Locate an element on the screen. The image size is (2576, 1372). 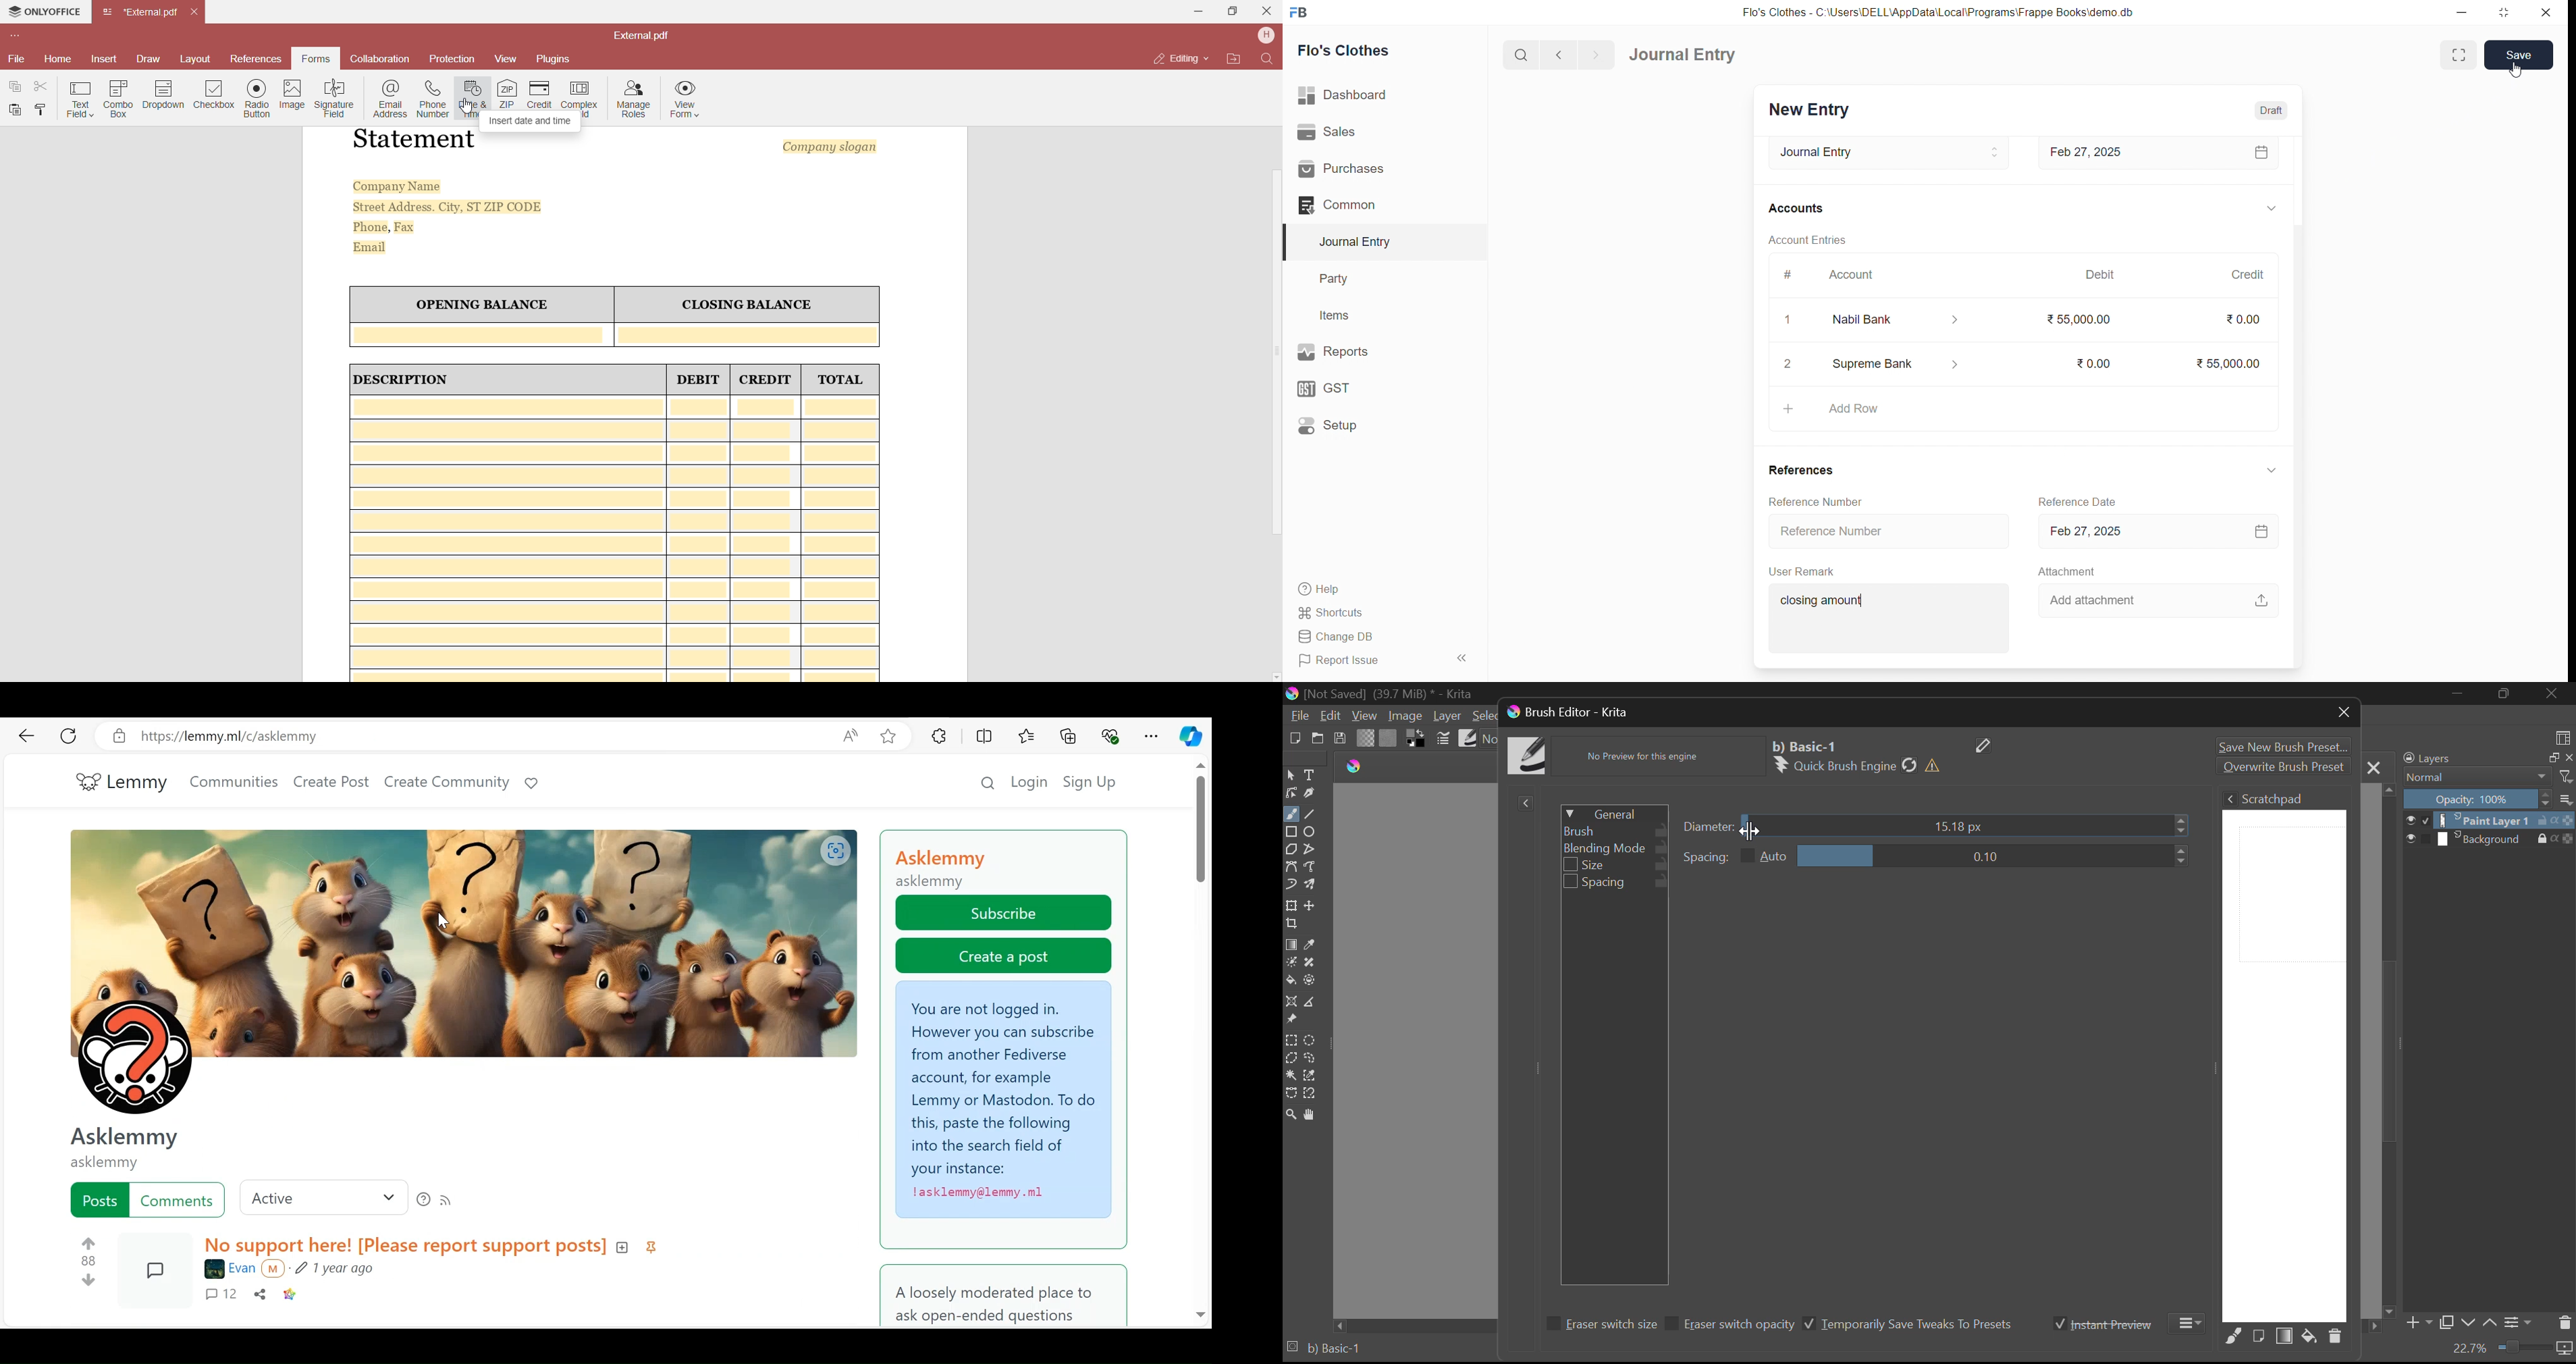
minimize is located at coordinates (2460, 11).